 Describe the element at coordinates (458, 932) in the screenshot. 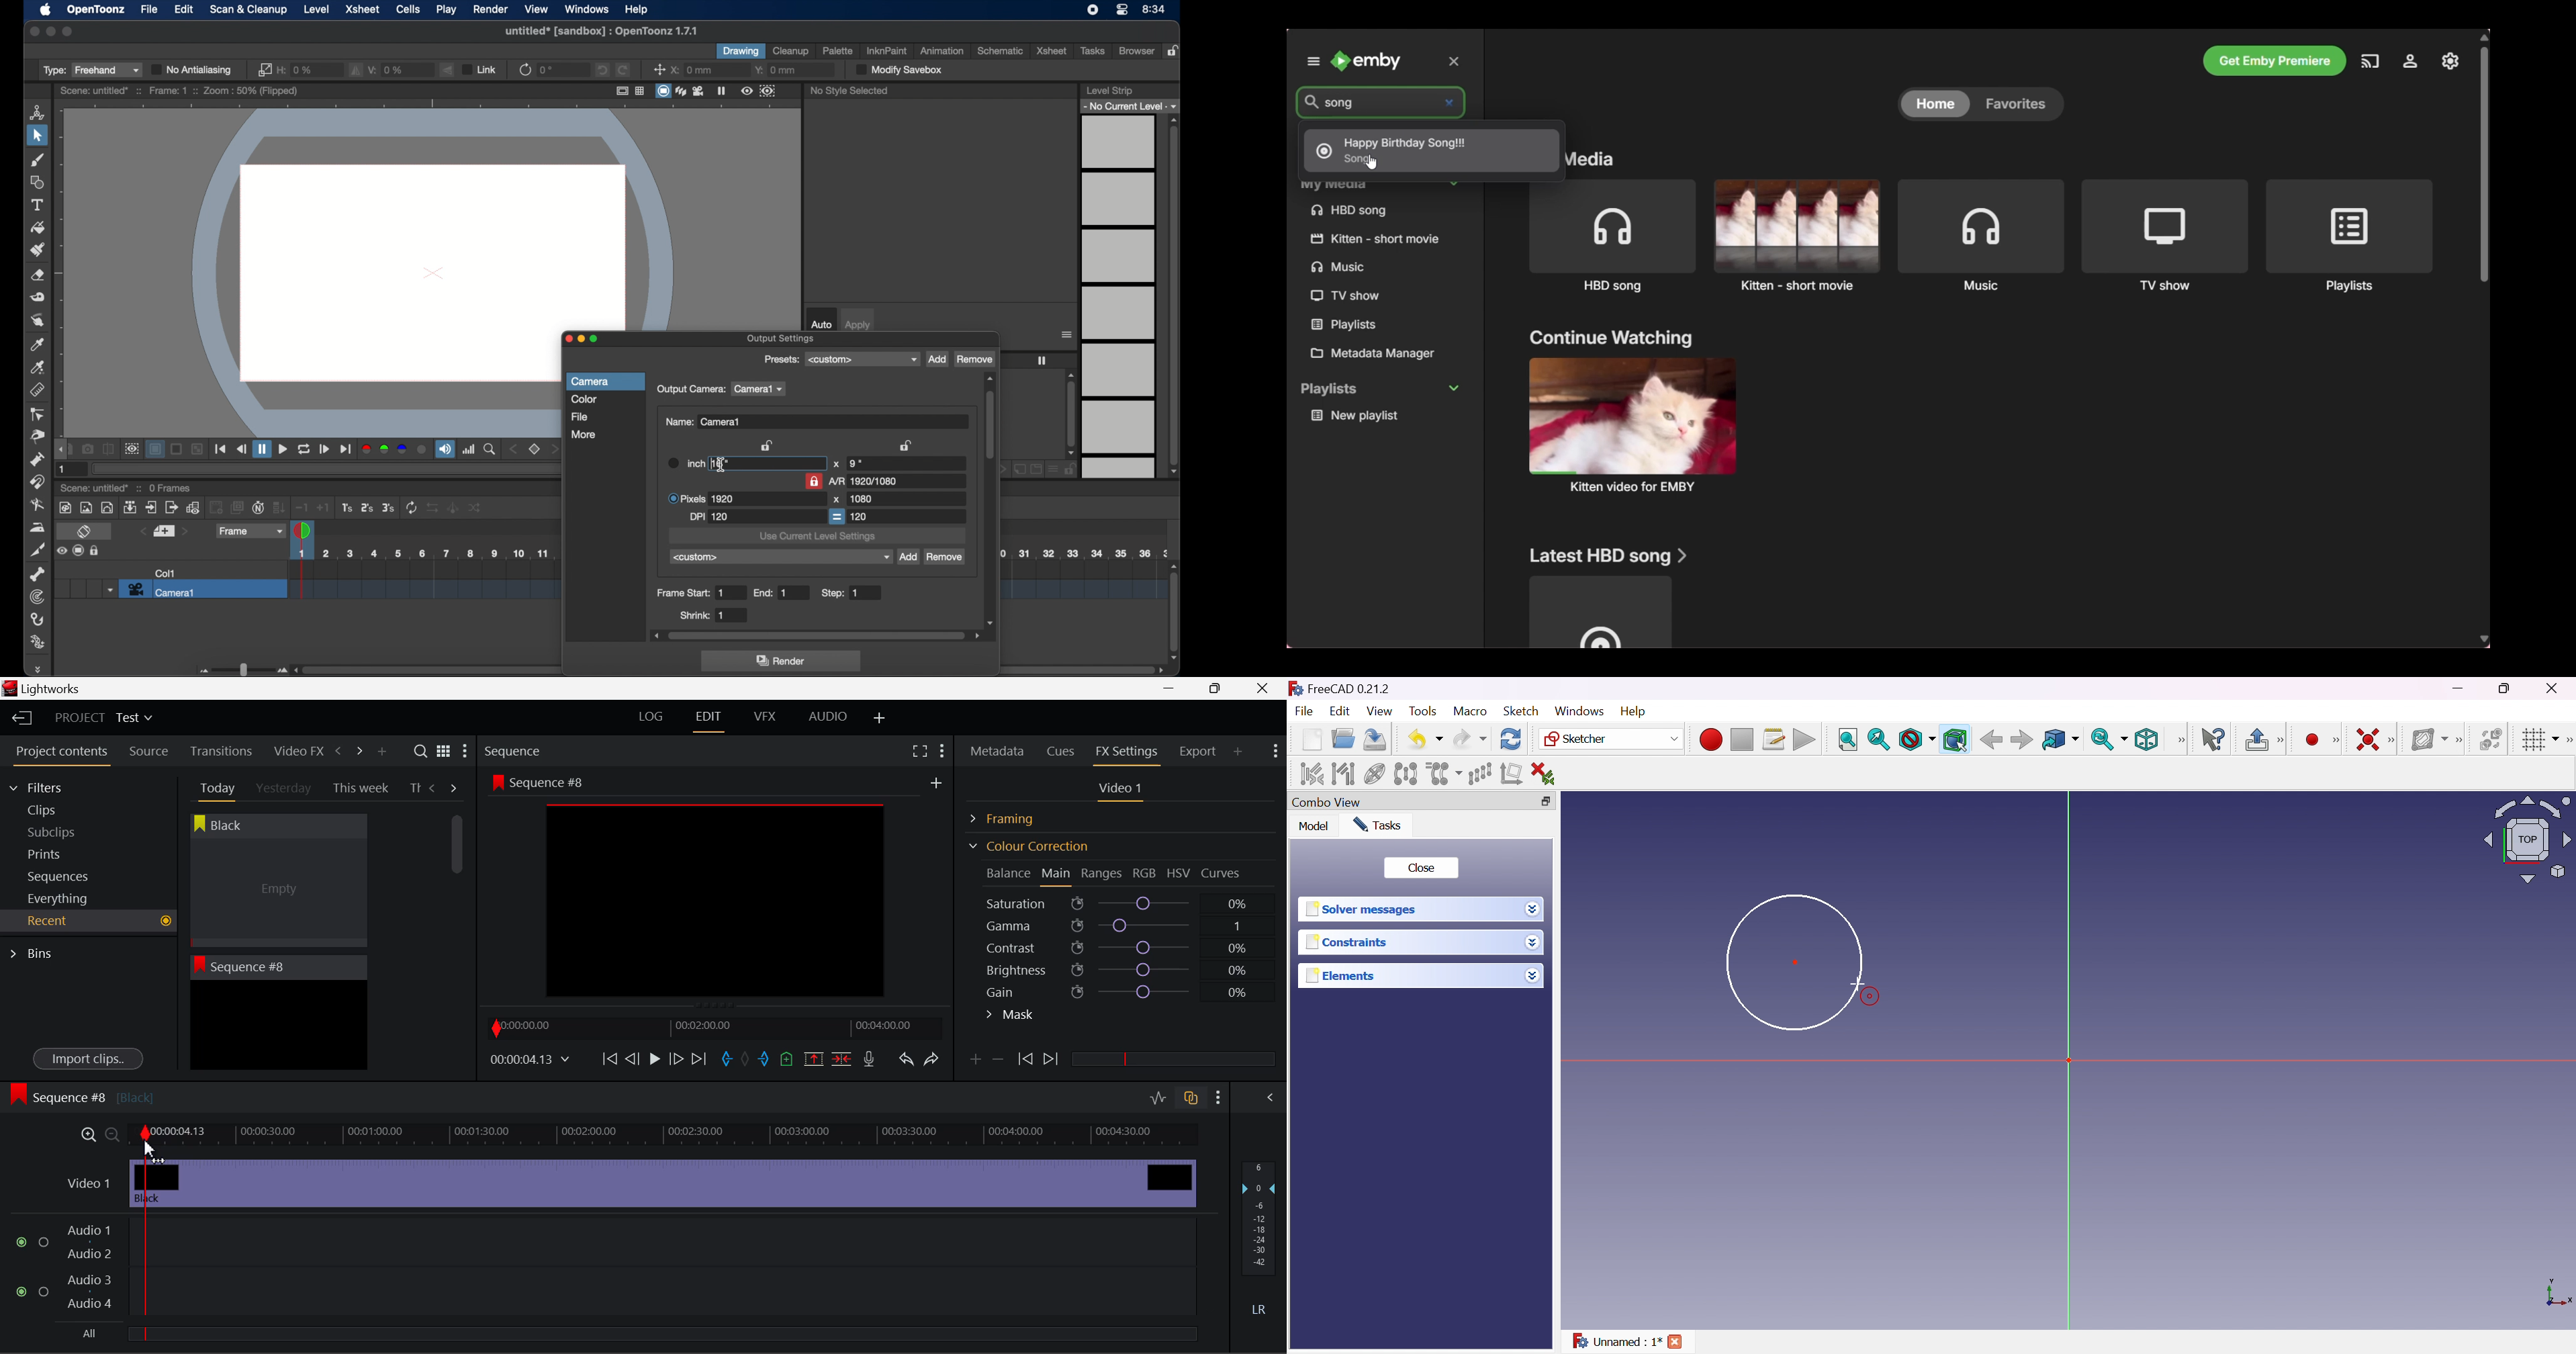

I see `Scroll Bar` at that location.